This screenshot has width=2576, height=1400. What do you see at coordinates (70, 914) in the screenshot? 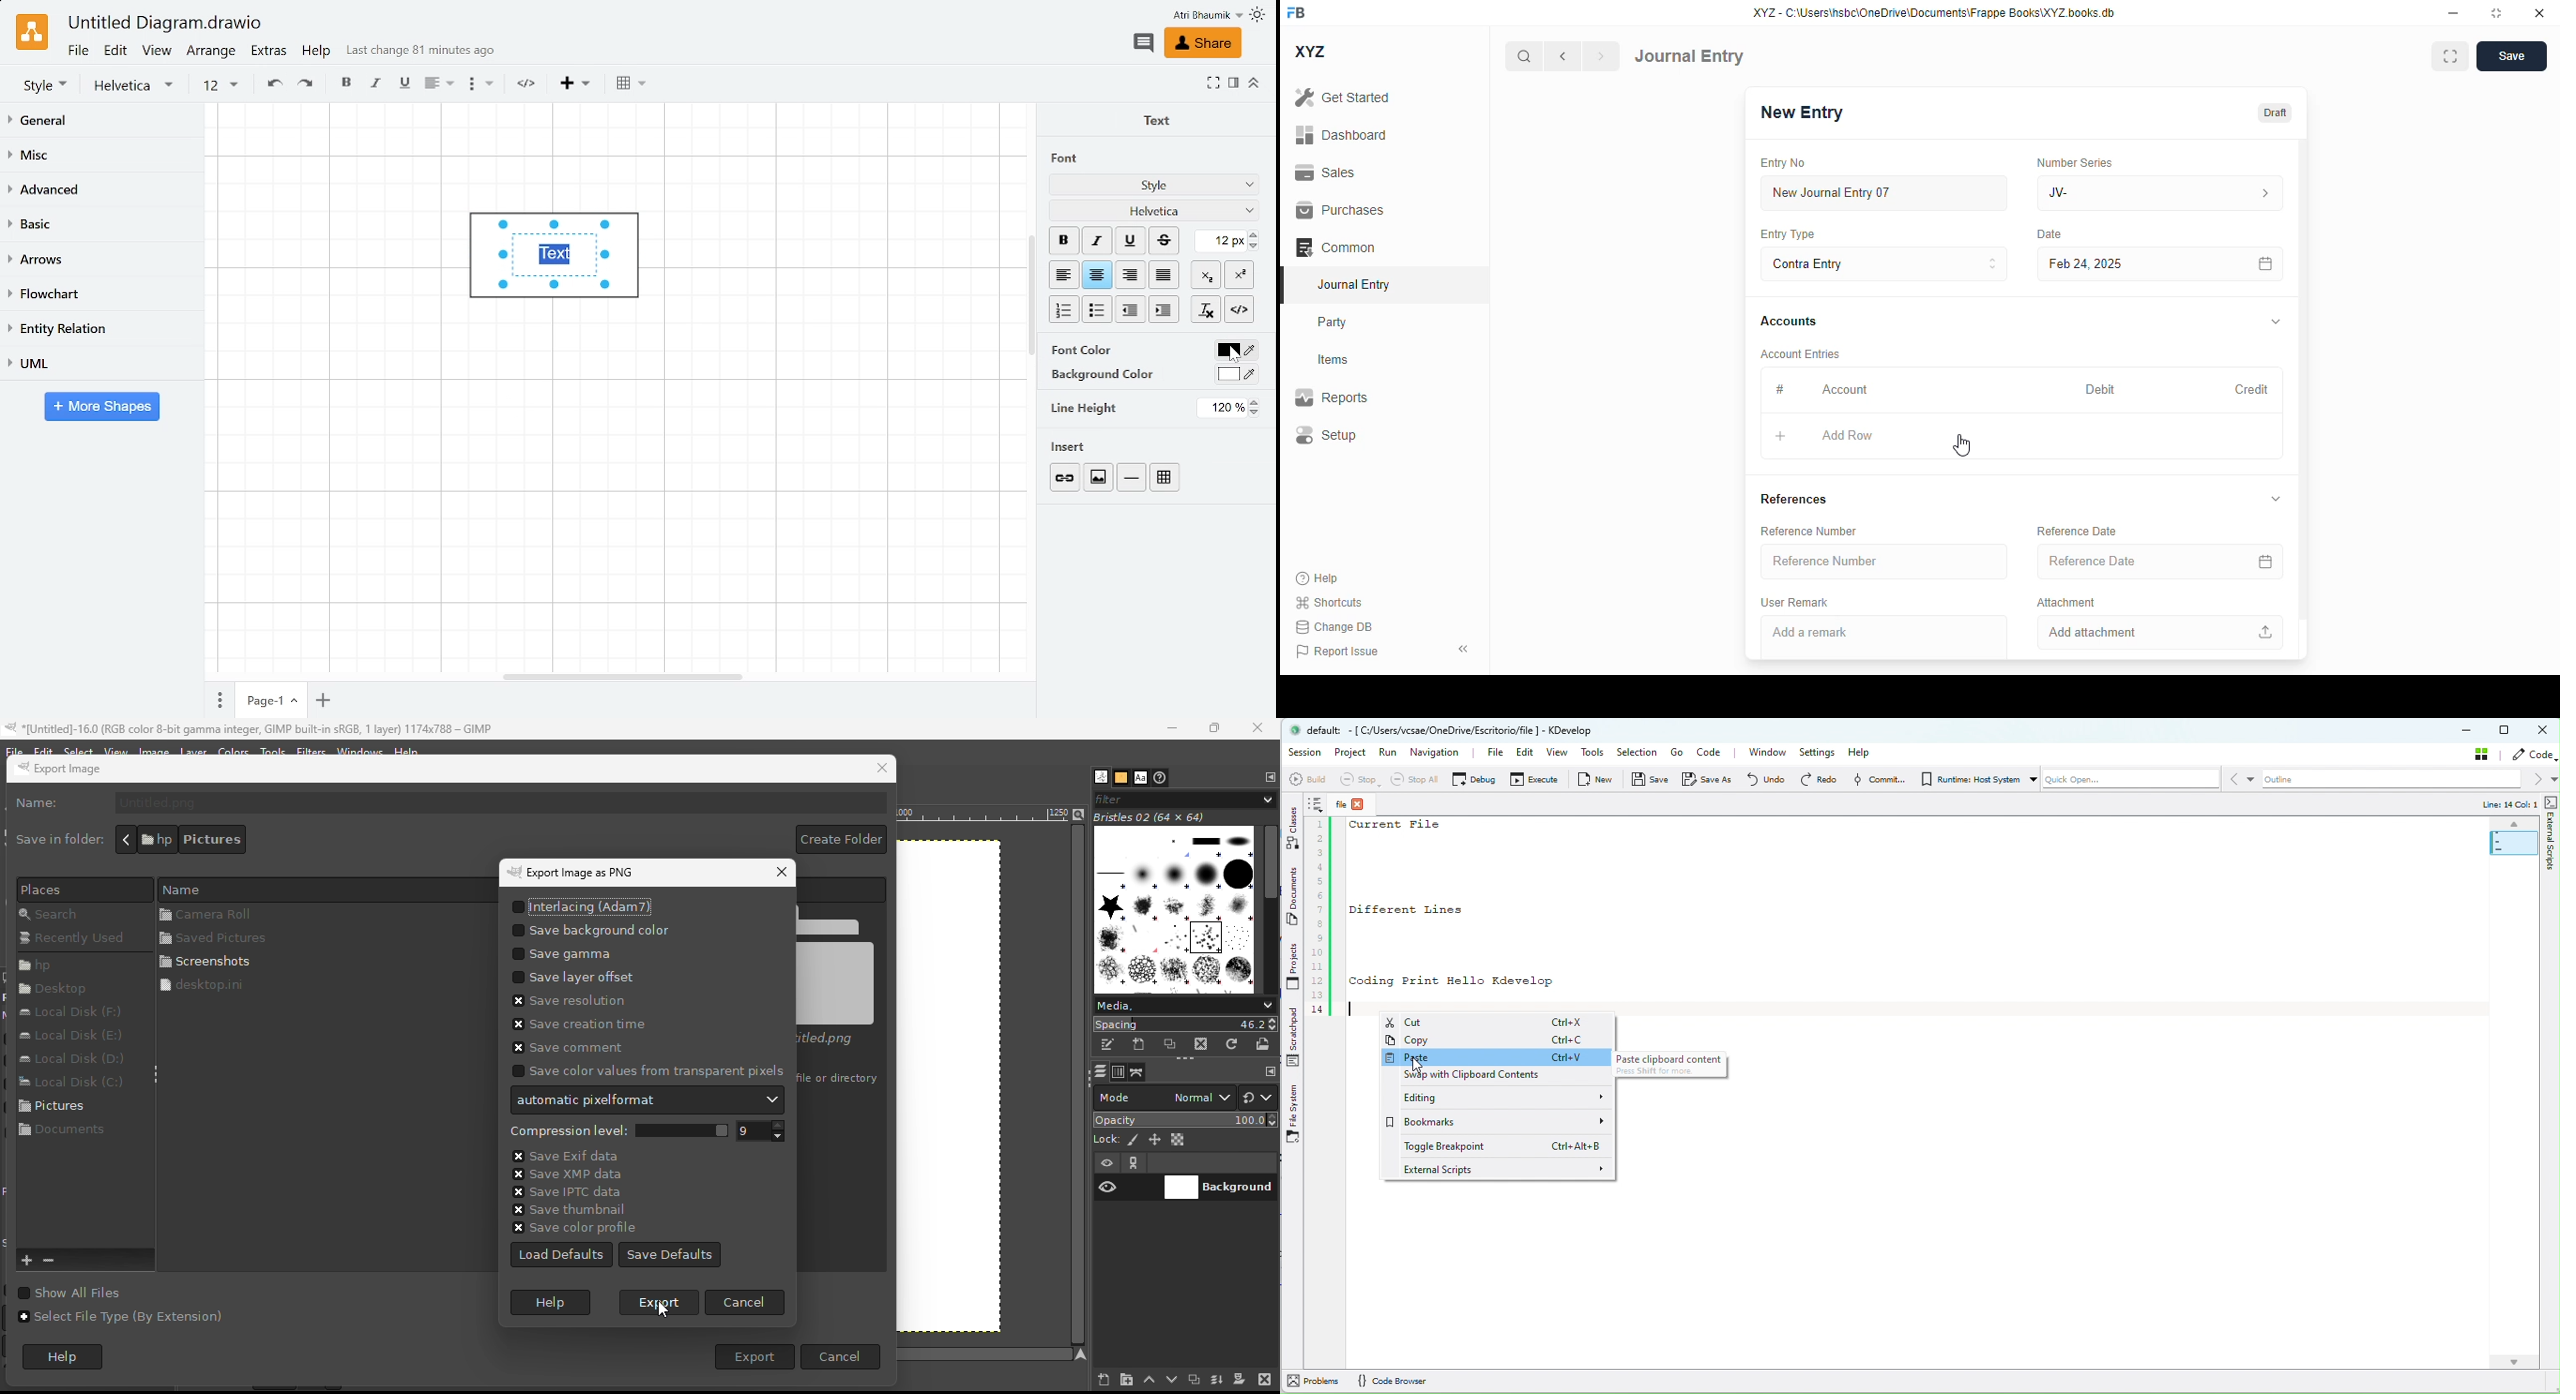
I see `search` at bounding box center [70, 914].